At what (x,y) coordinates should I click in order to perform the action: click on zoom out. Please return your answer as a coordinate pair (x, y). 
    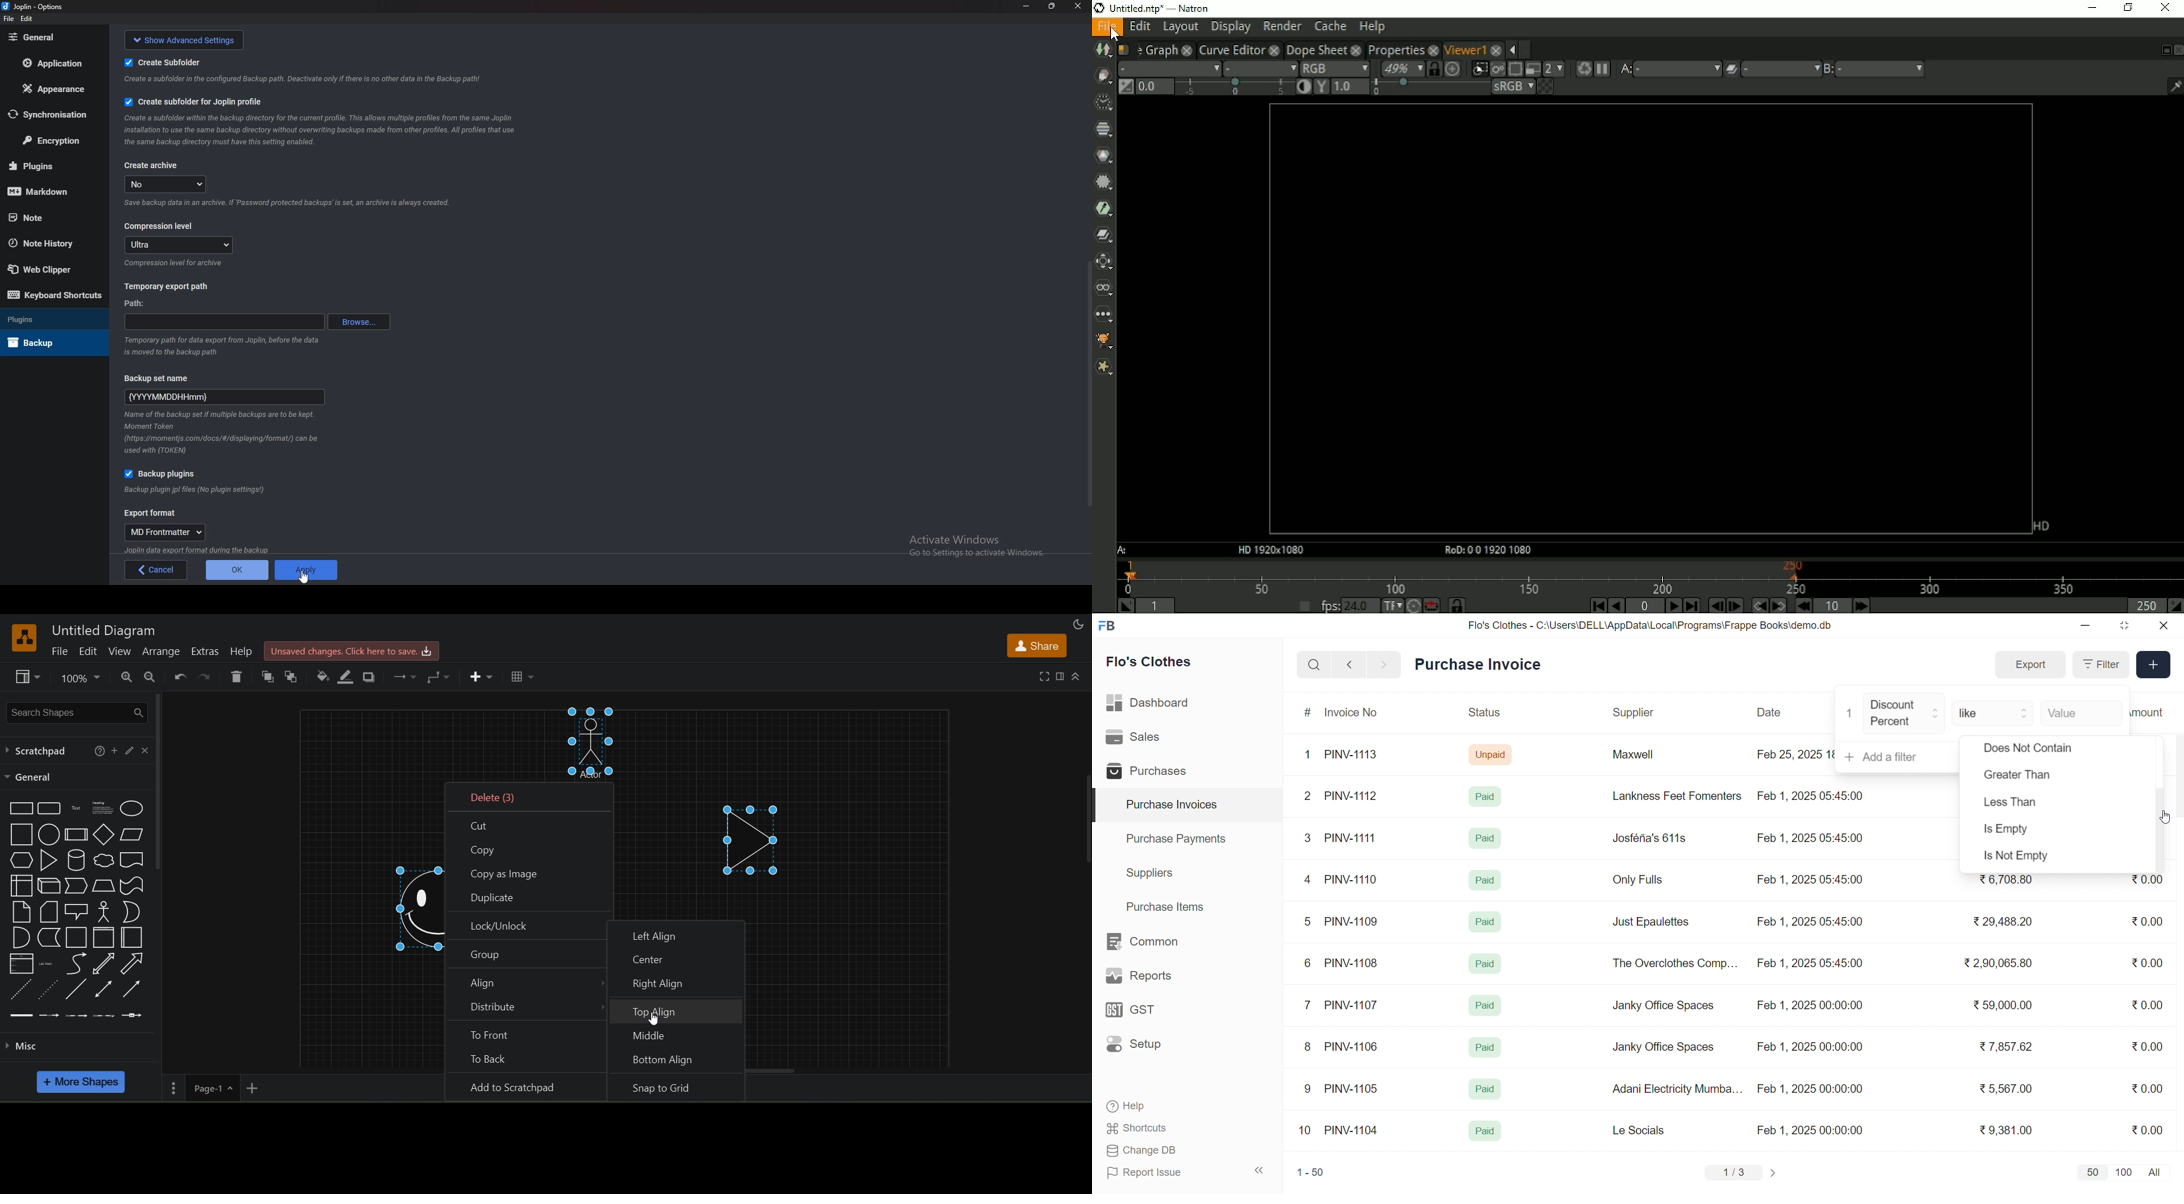
    Looking at the image, I should click on (151, 678).